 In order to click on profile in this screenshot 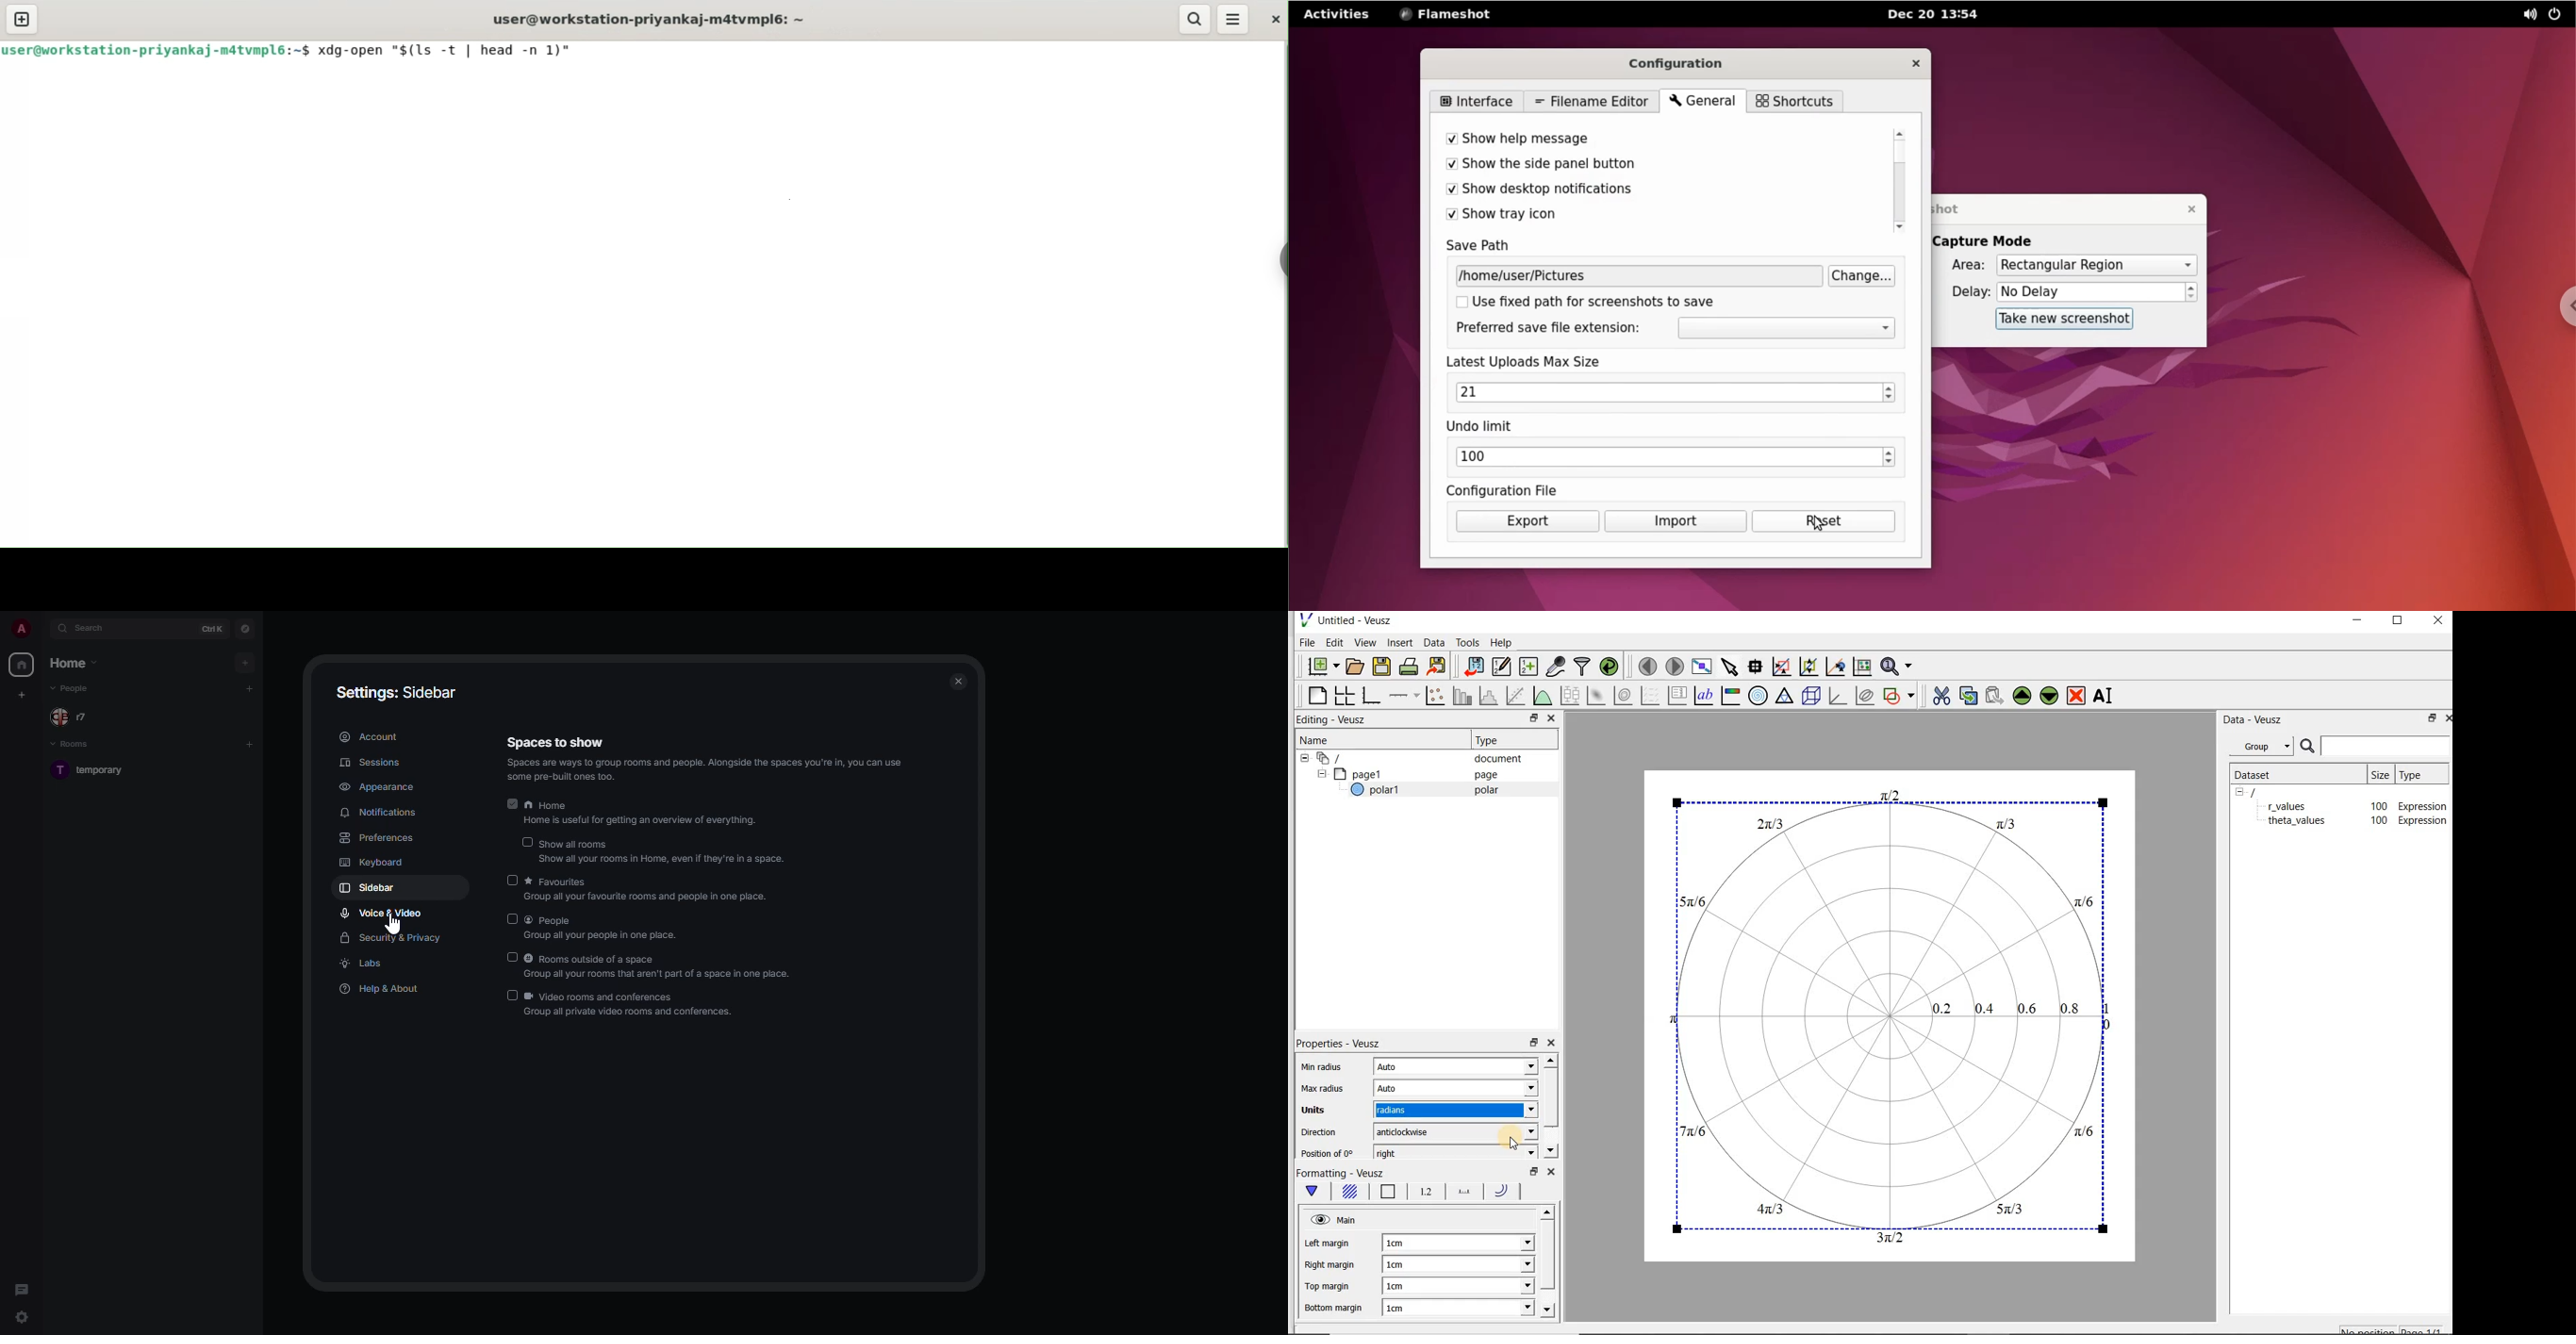, I will do `click(18, 629)`.